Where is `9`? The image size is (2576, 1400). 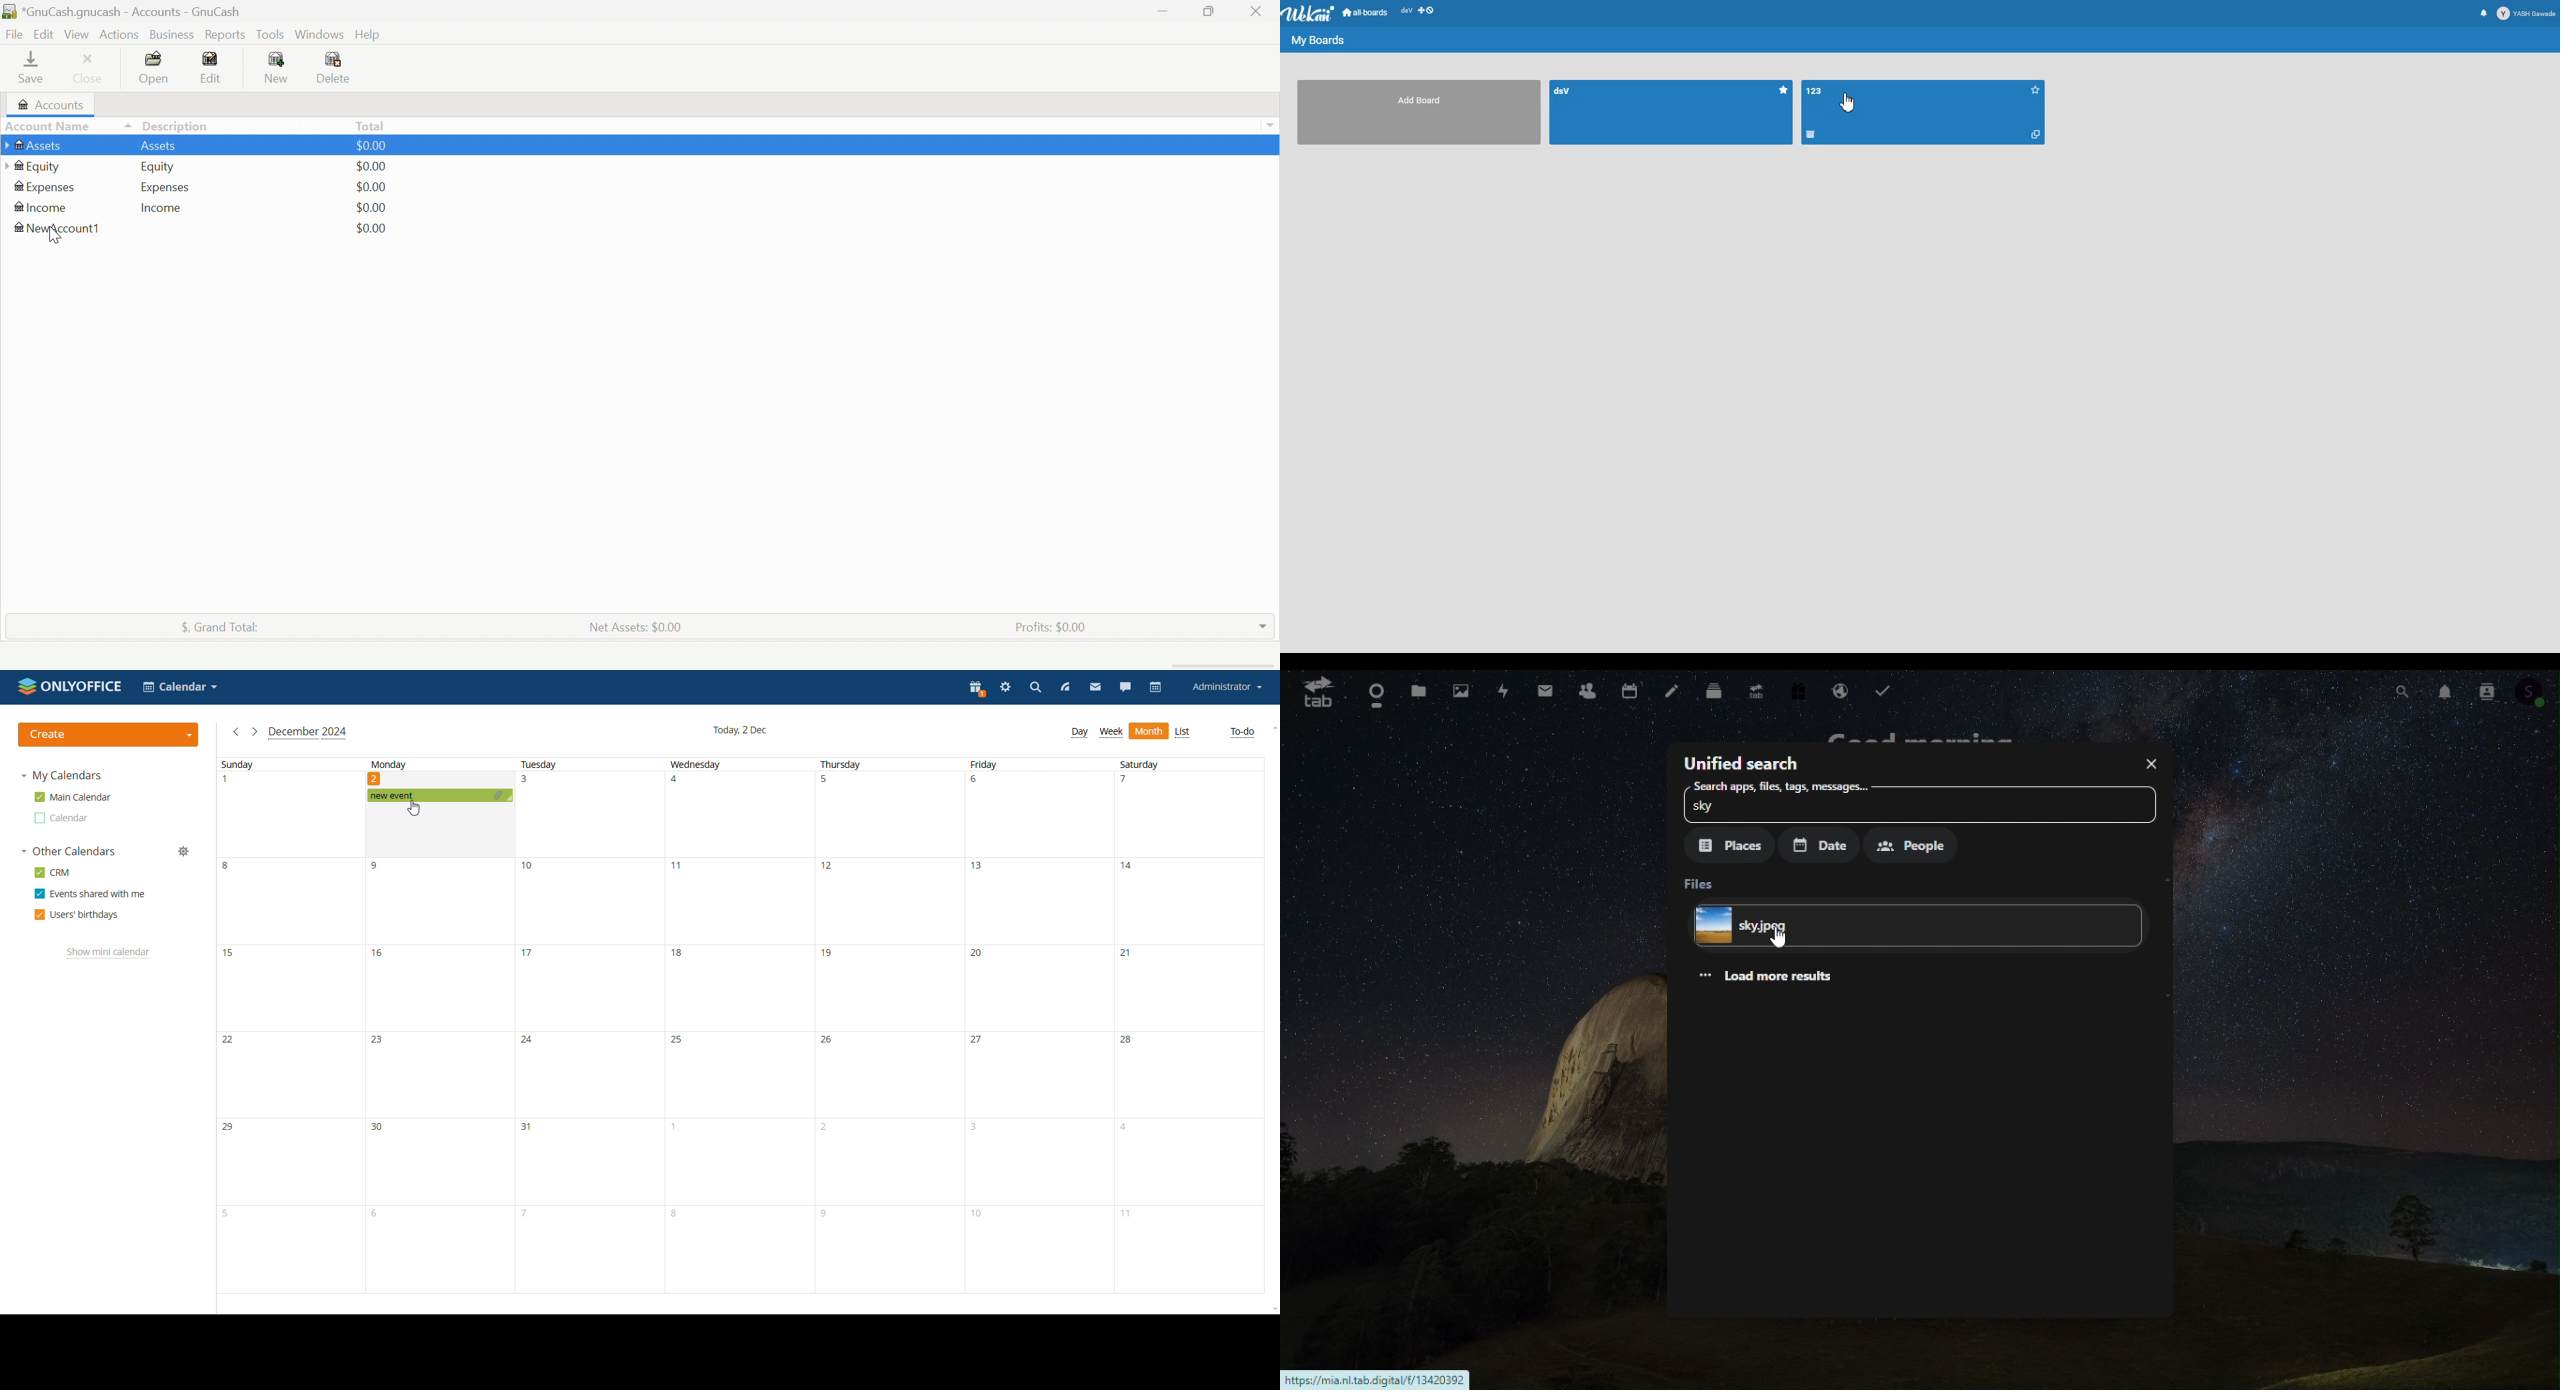
9 is located at coordinates (827, 1216).